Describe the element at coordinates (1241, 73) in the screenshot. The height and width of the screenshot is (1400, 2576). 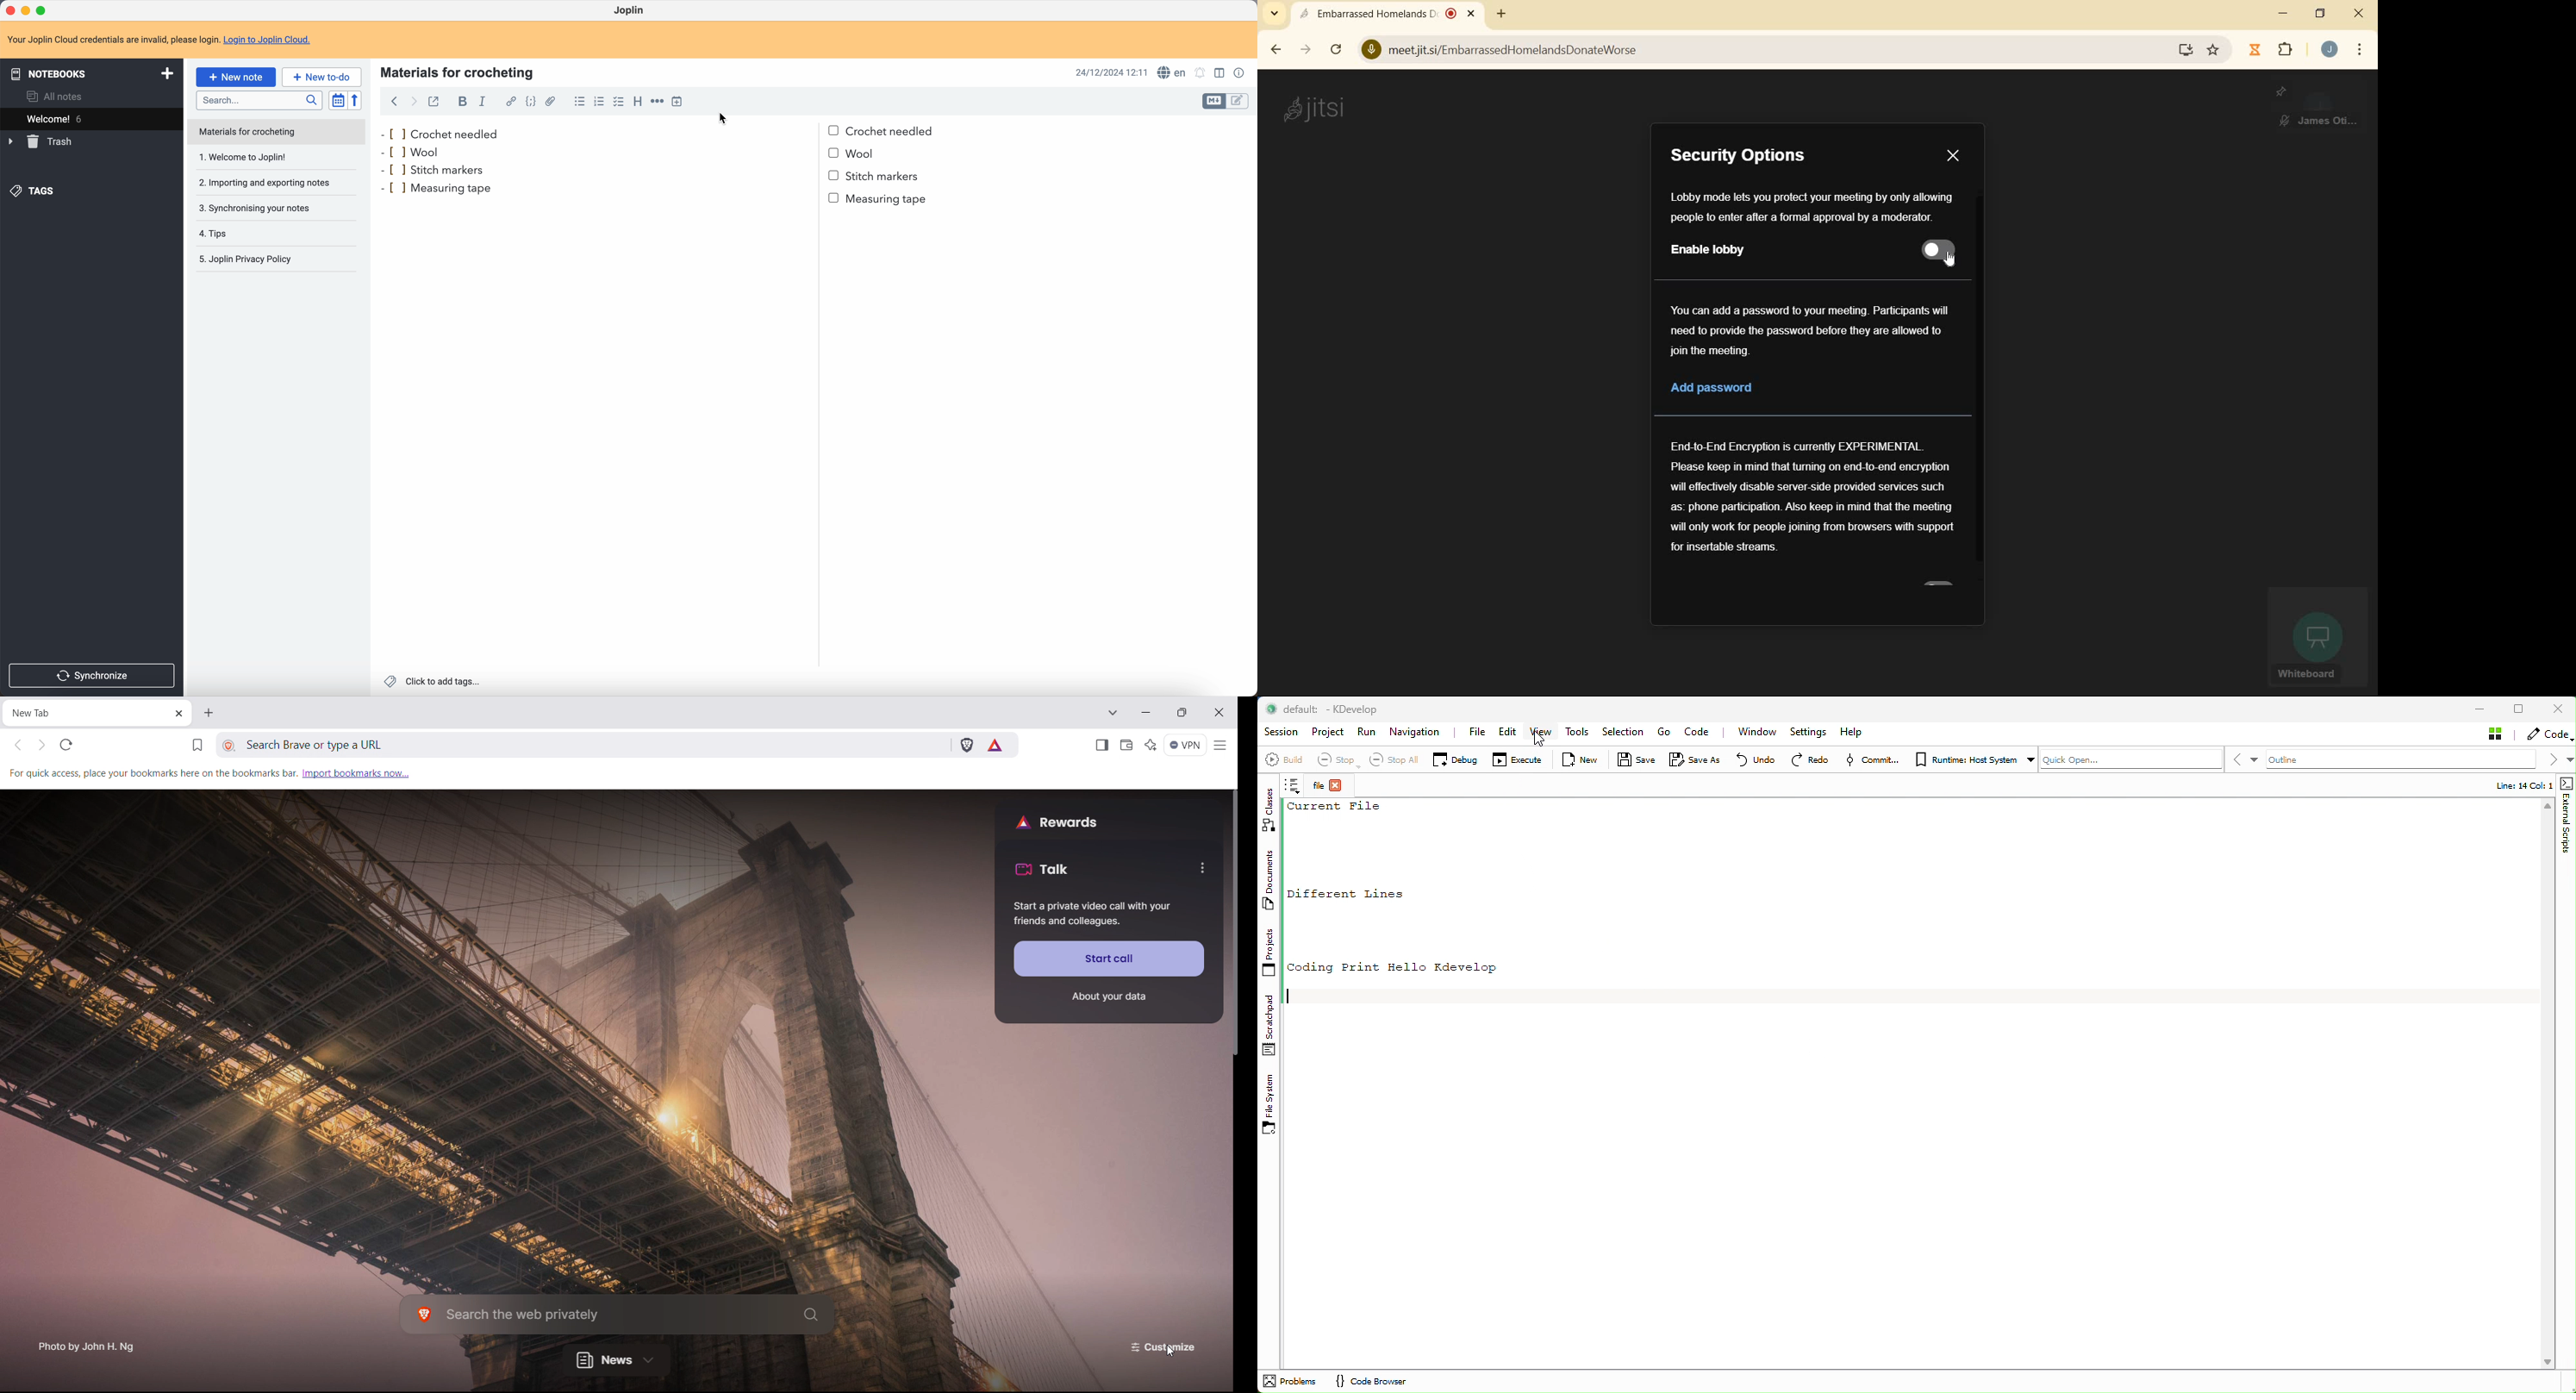
I see `note properties` at that location.